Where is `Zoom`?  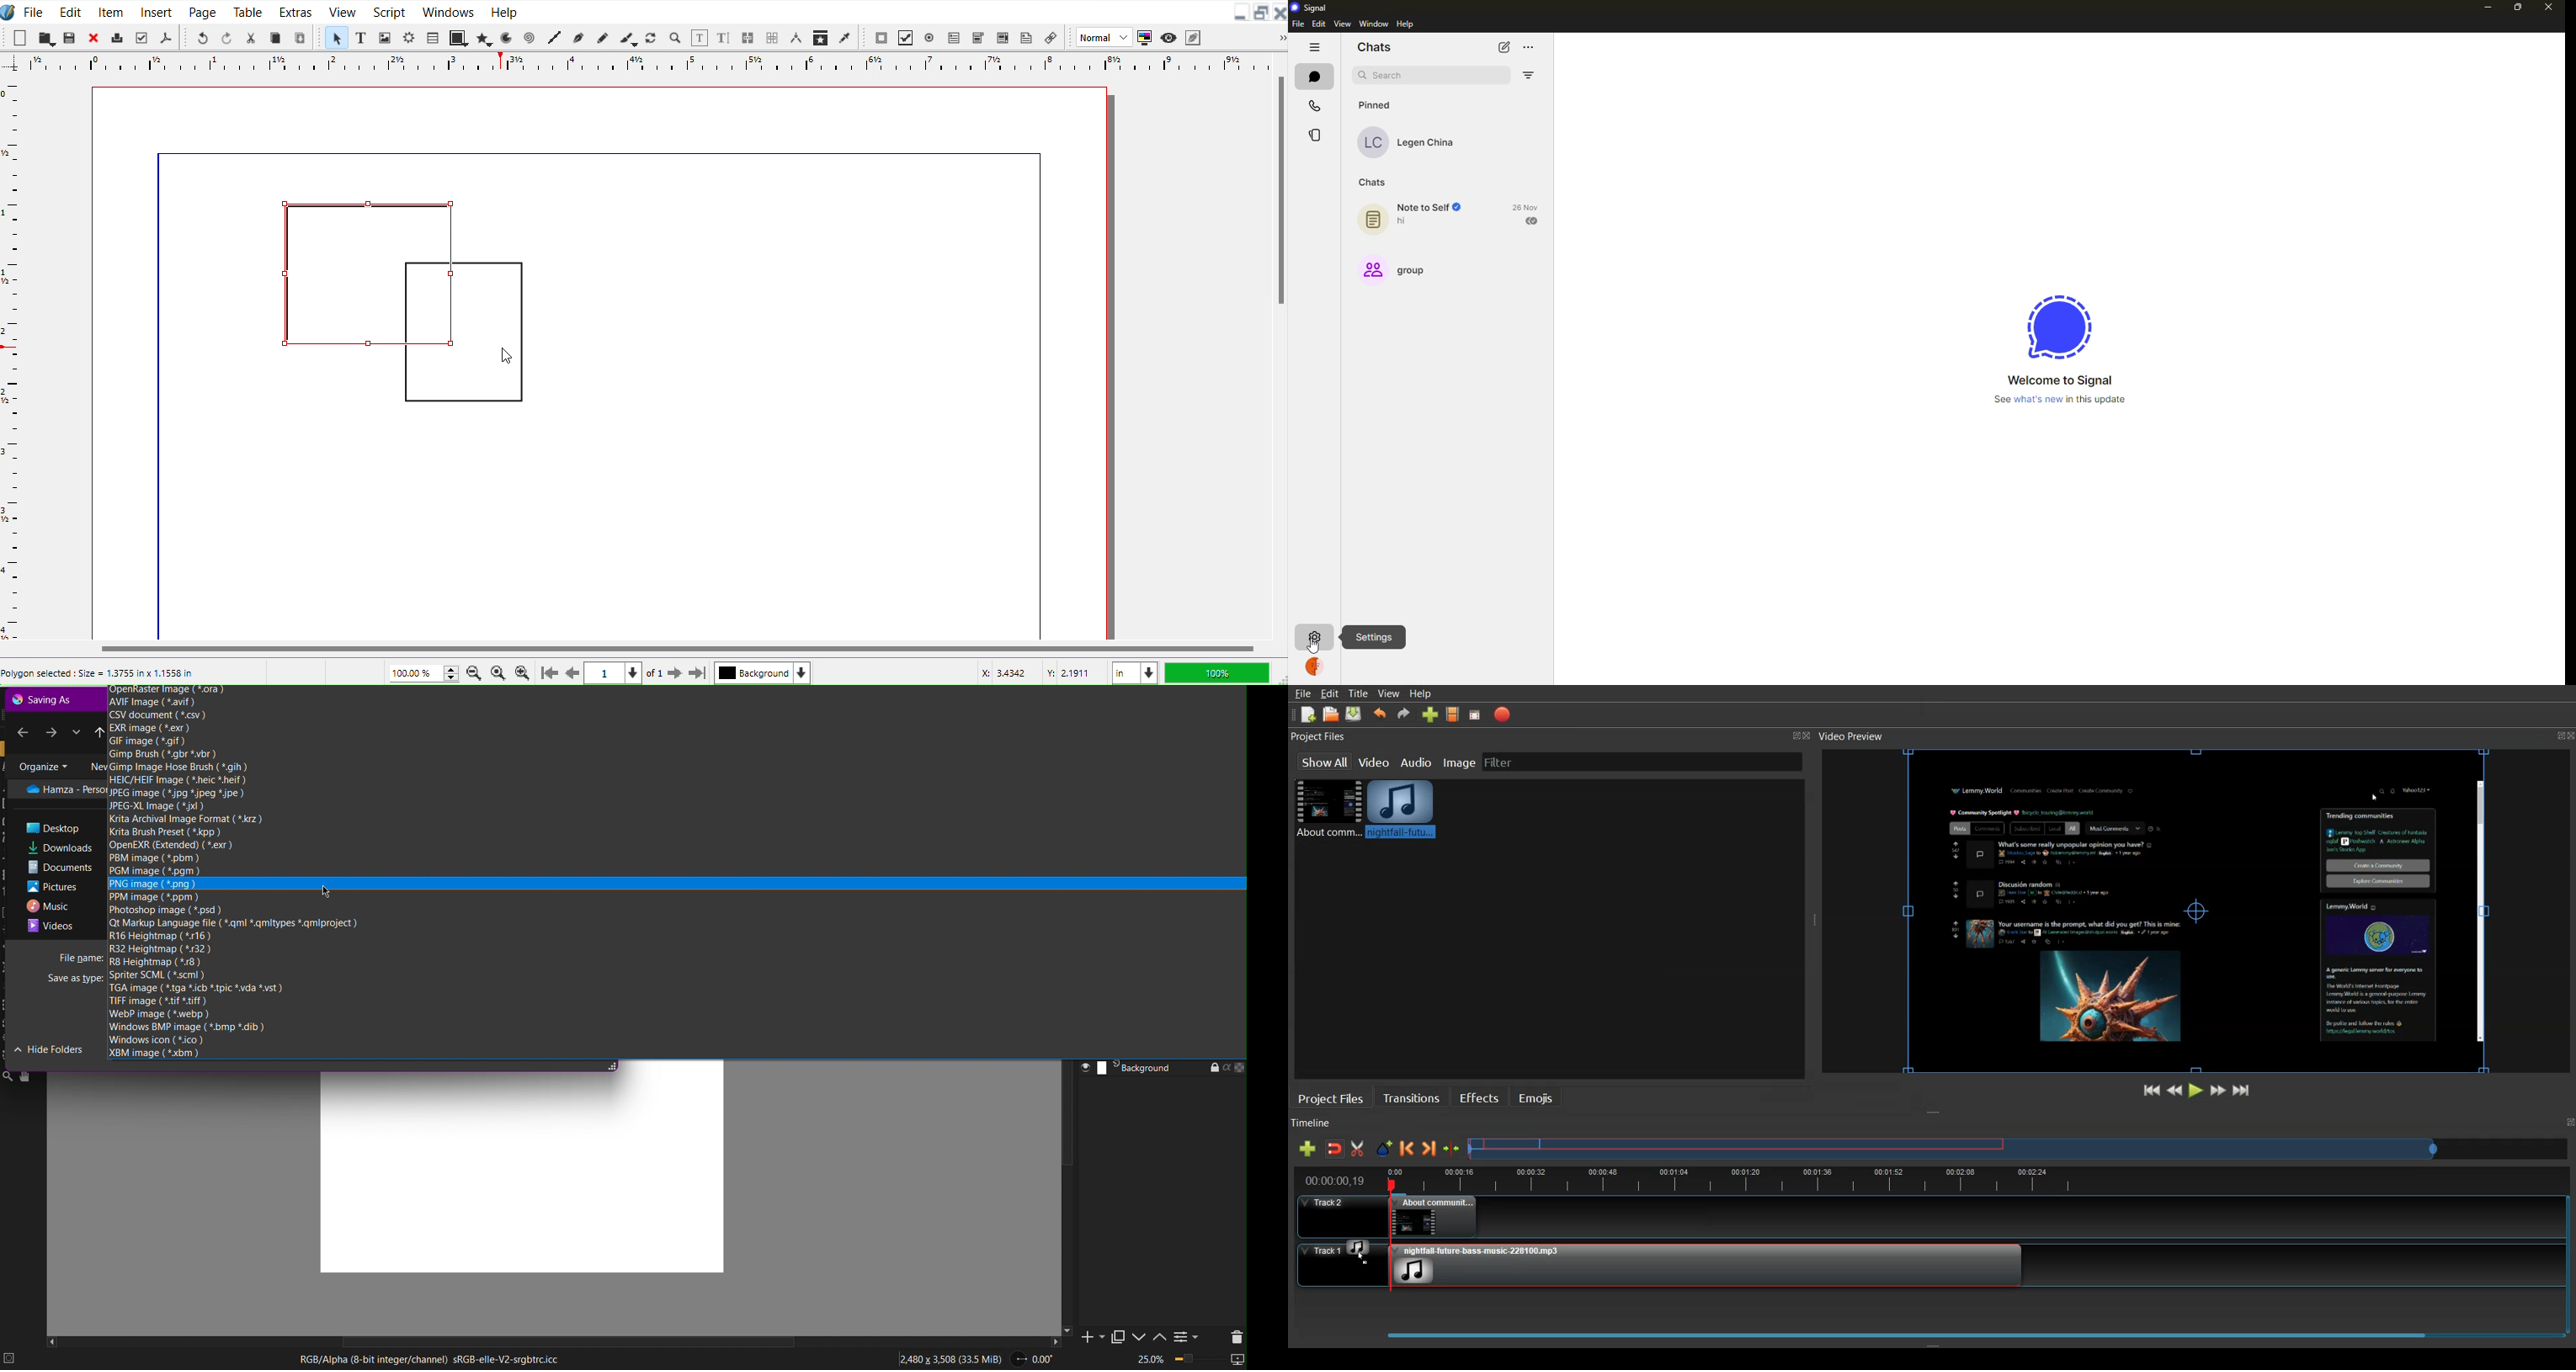
Zoom is located at coordinates (1188, 1360).